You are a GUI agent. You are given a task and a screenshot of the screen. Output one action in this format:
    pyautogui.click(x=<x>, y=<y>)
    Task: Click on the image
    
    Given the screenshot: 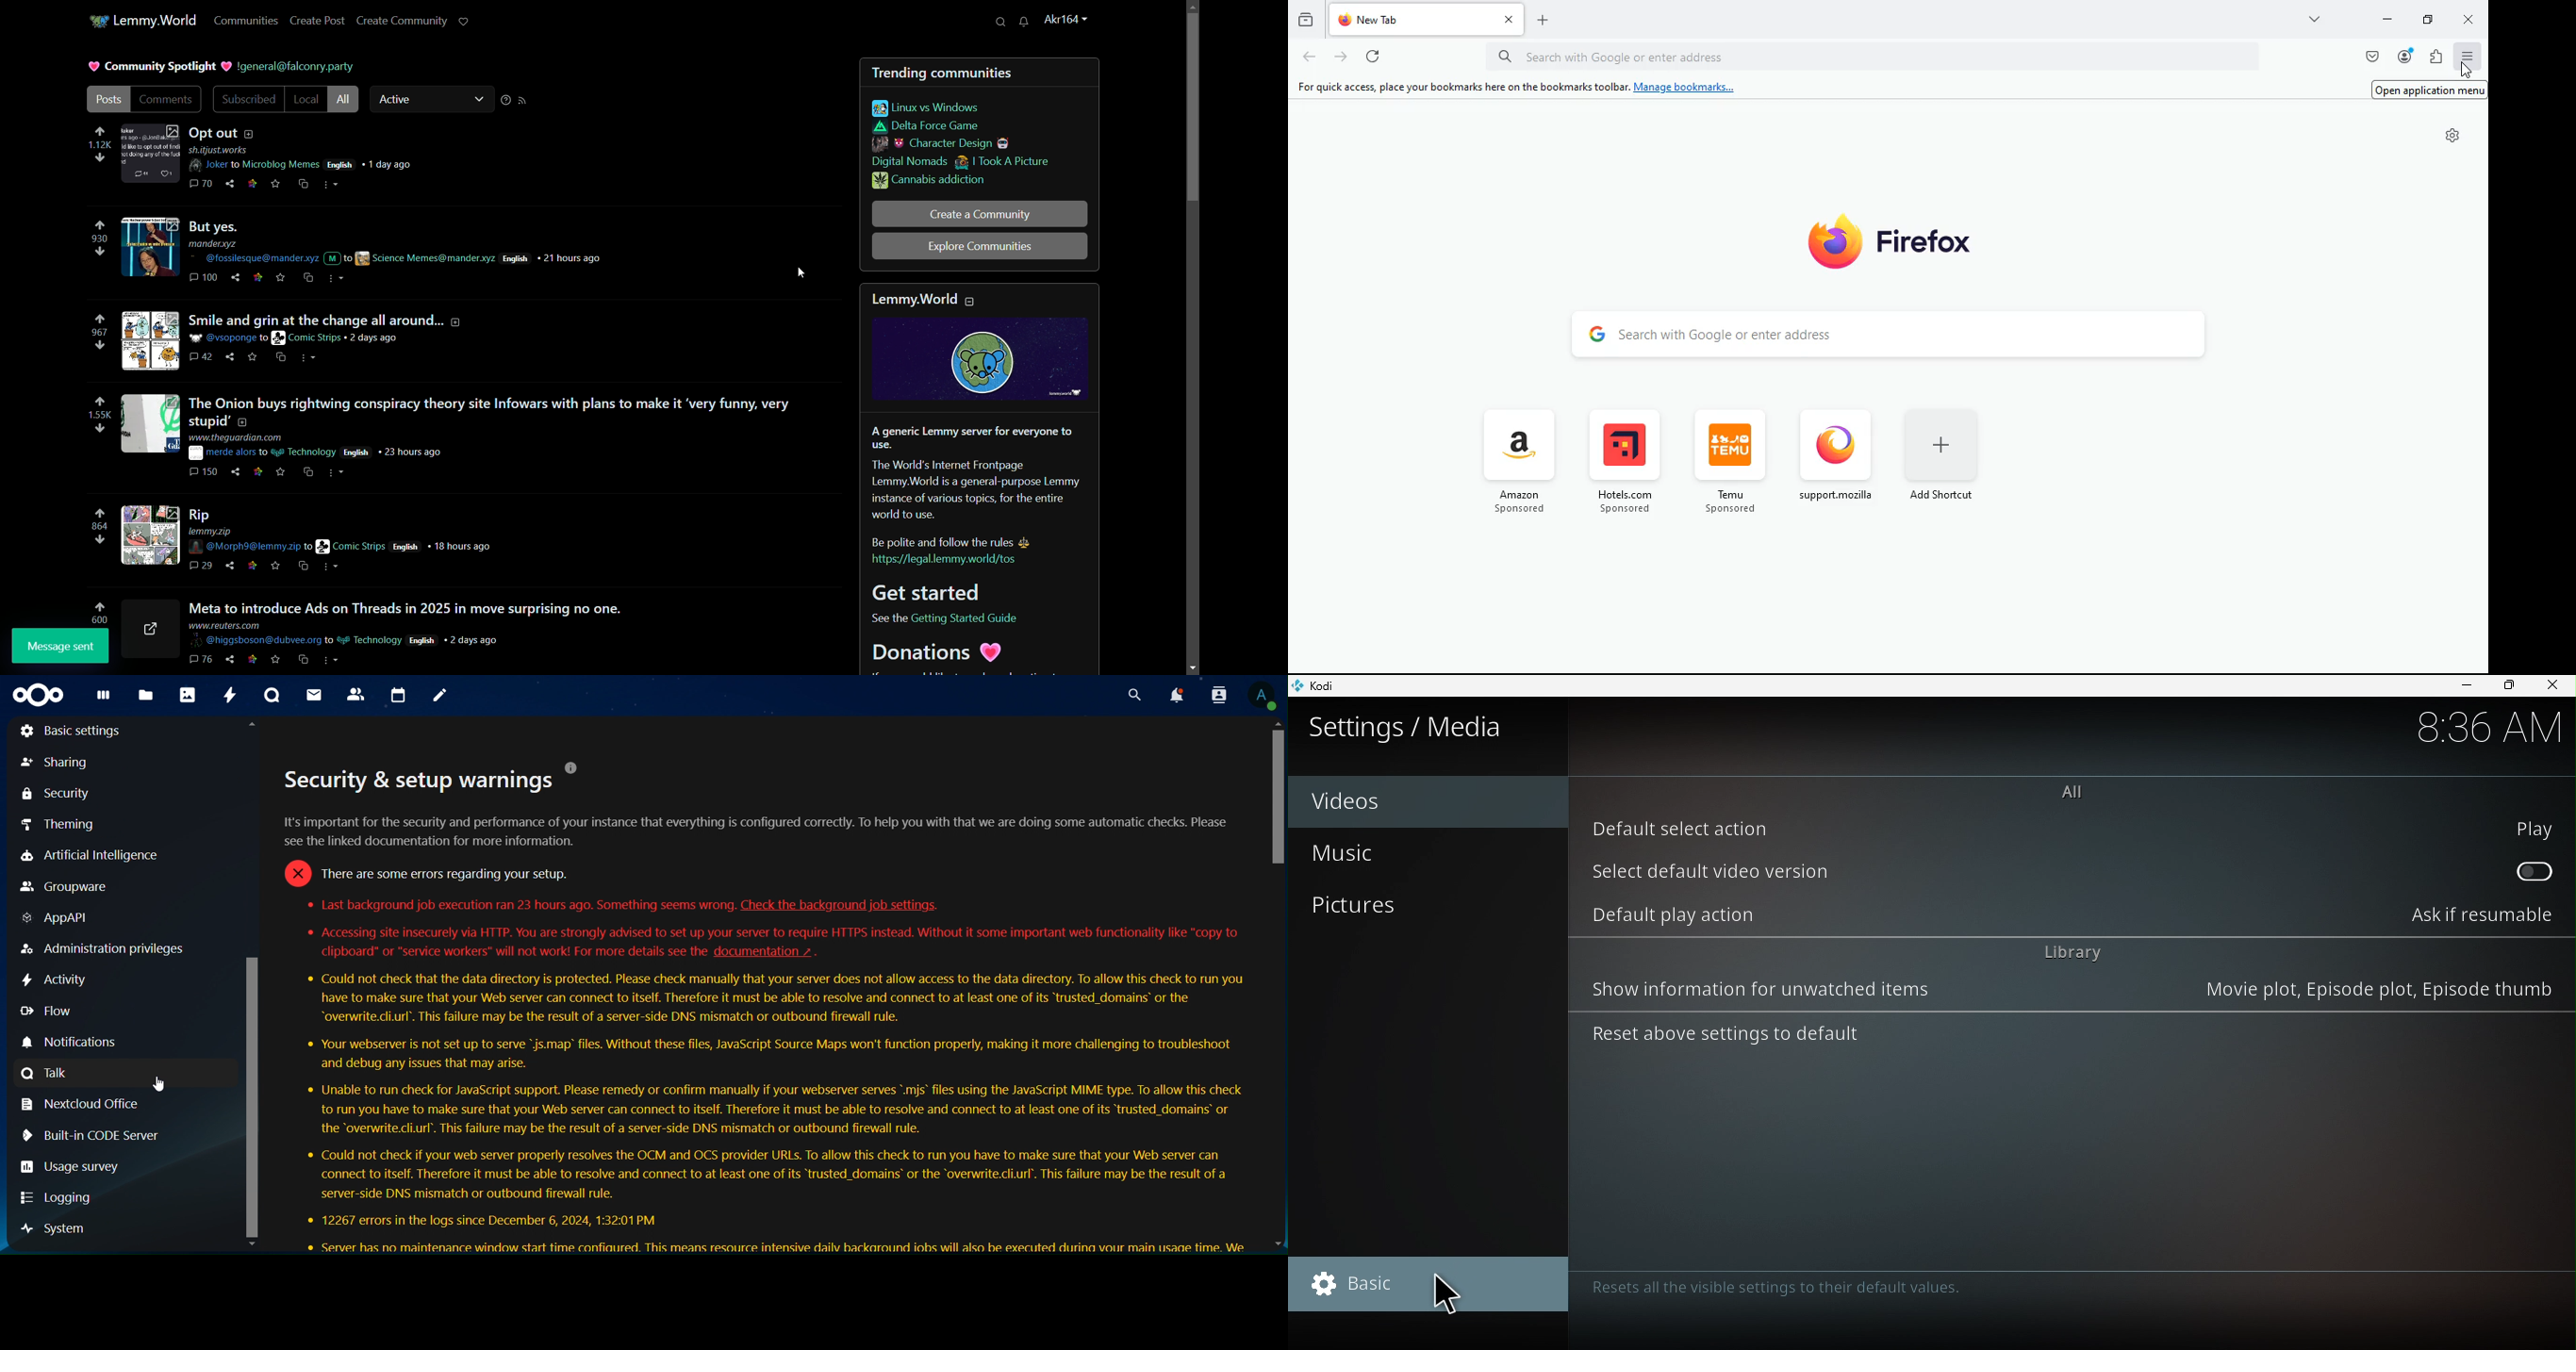 What is the action you would take?
    pyautogui.click(x=151, y=424)
    